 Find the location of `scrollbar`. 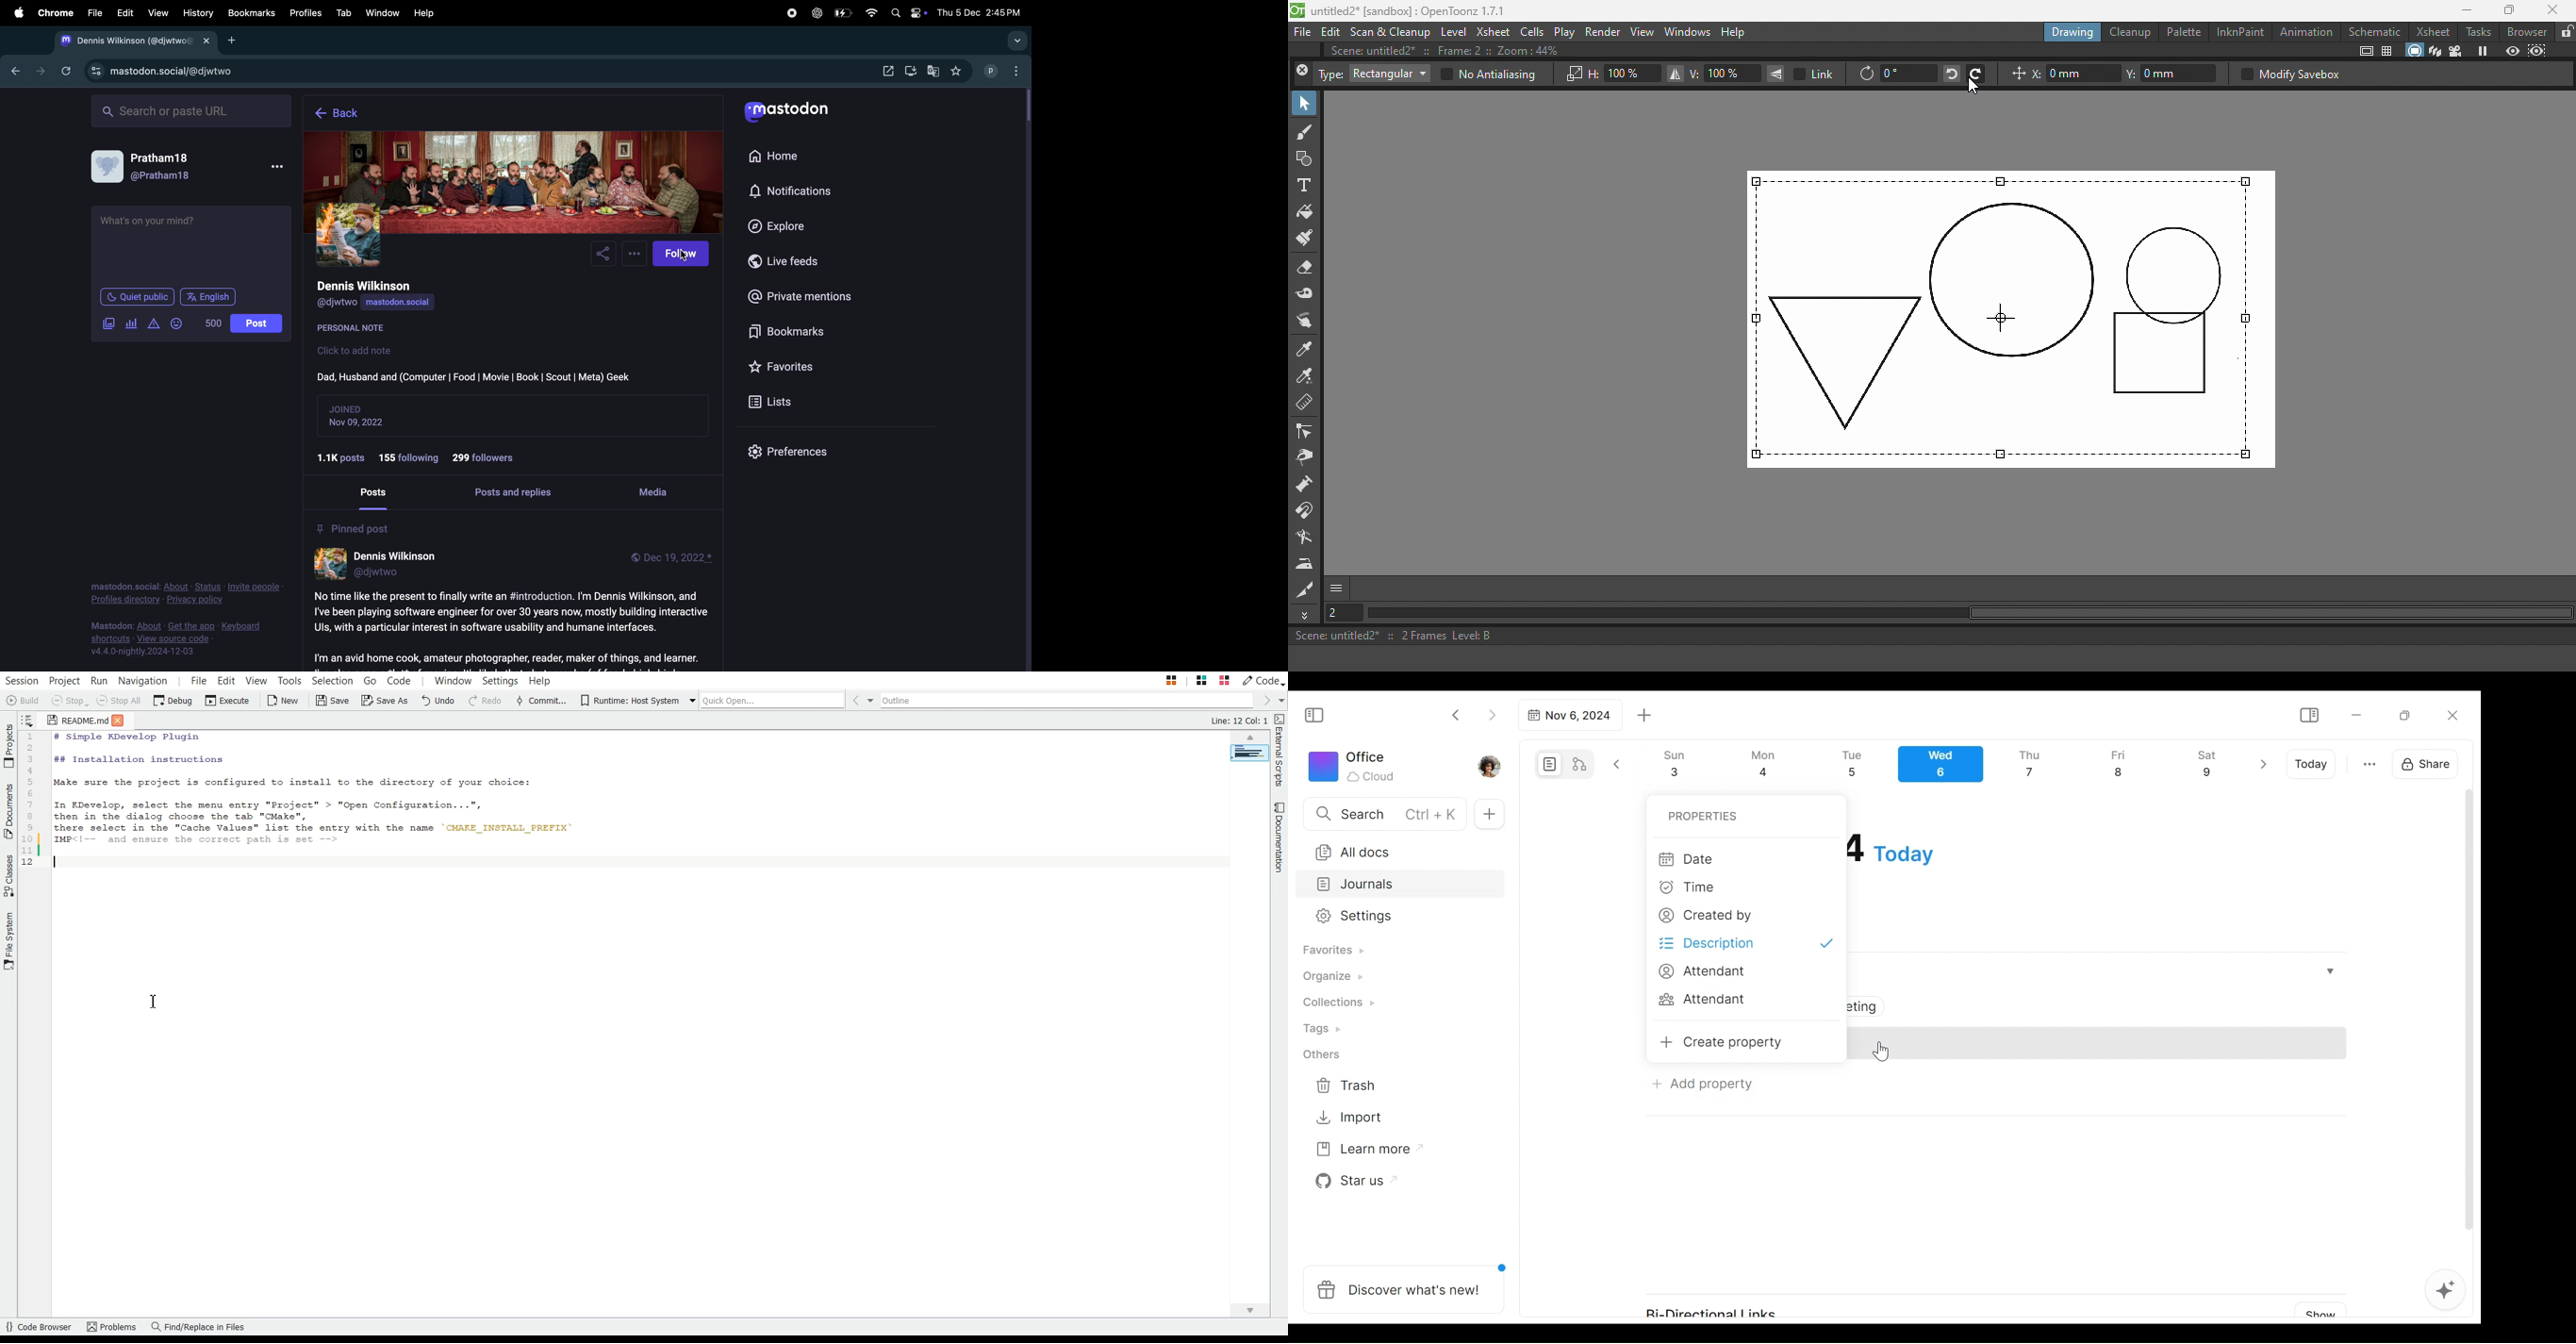

scrollbar is located at coordinates (1026, 380).